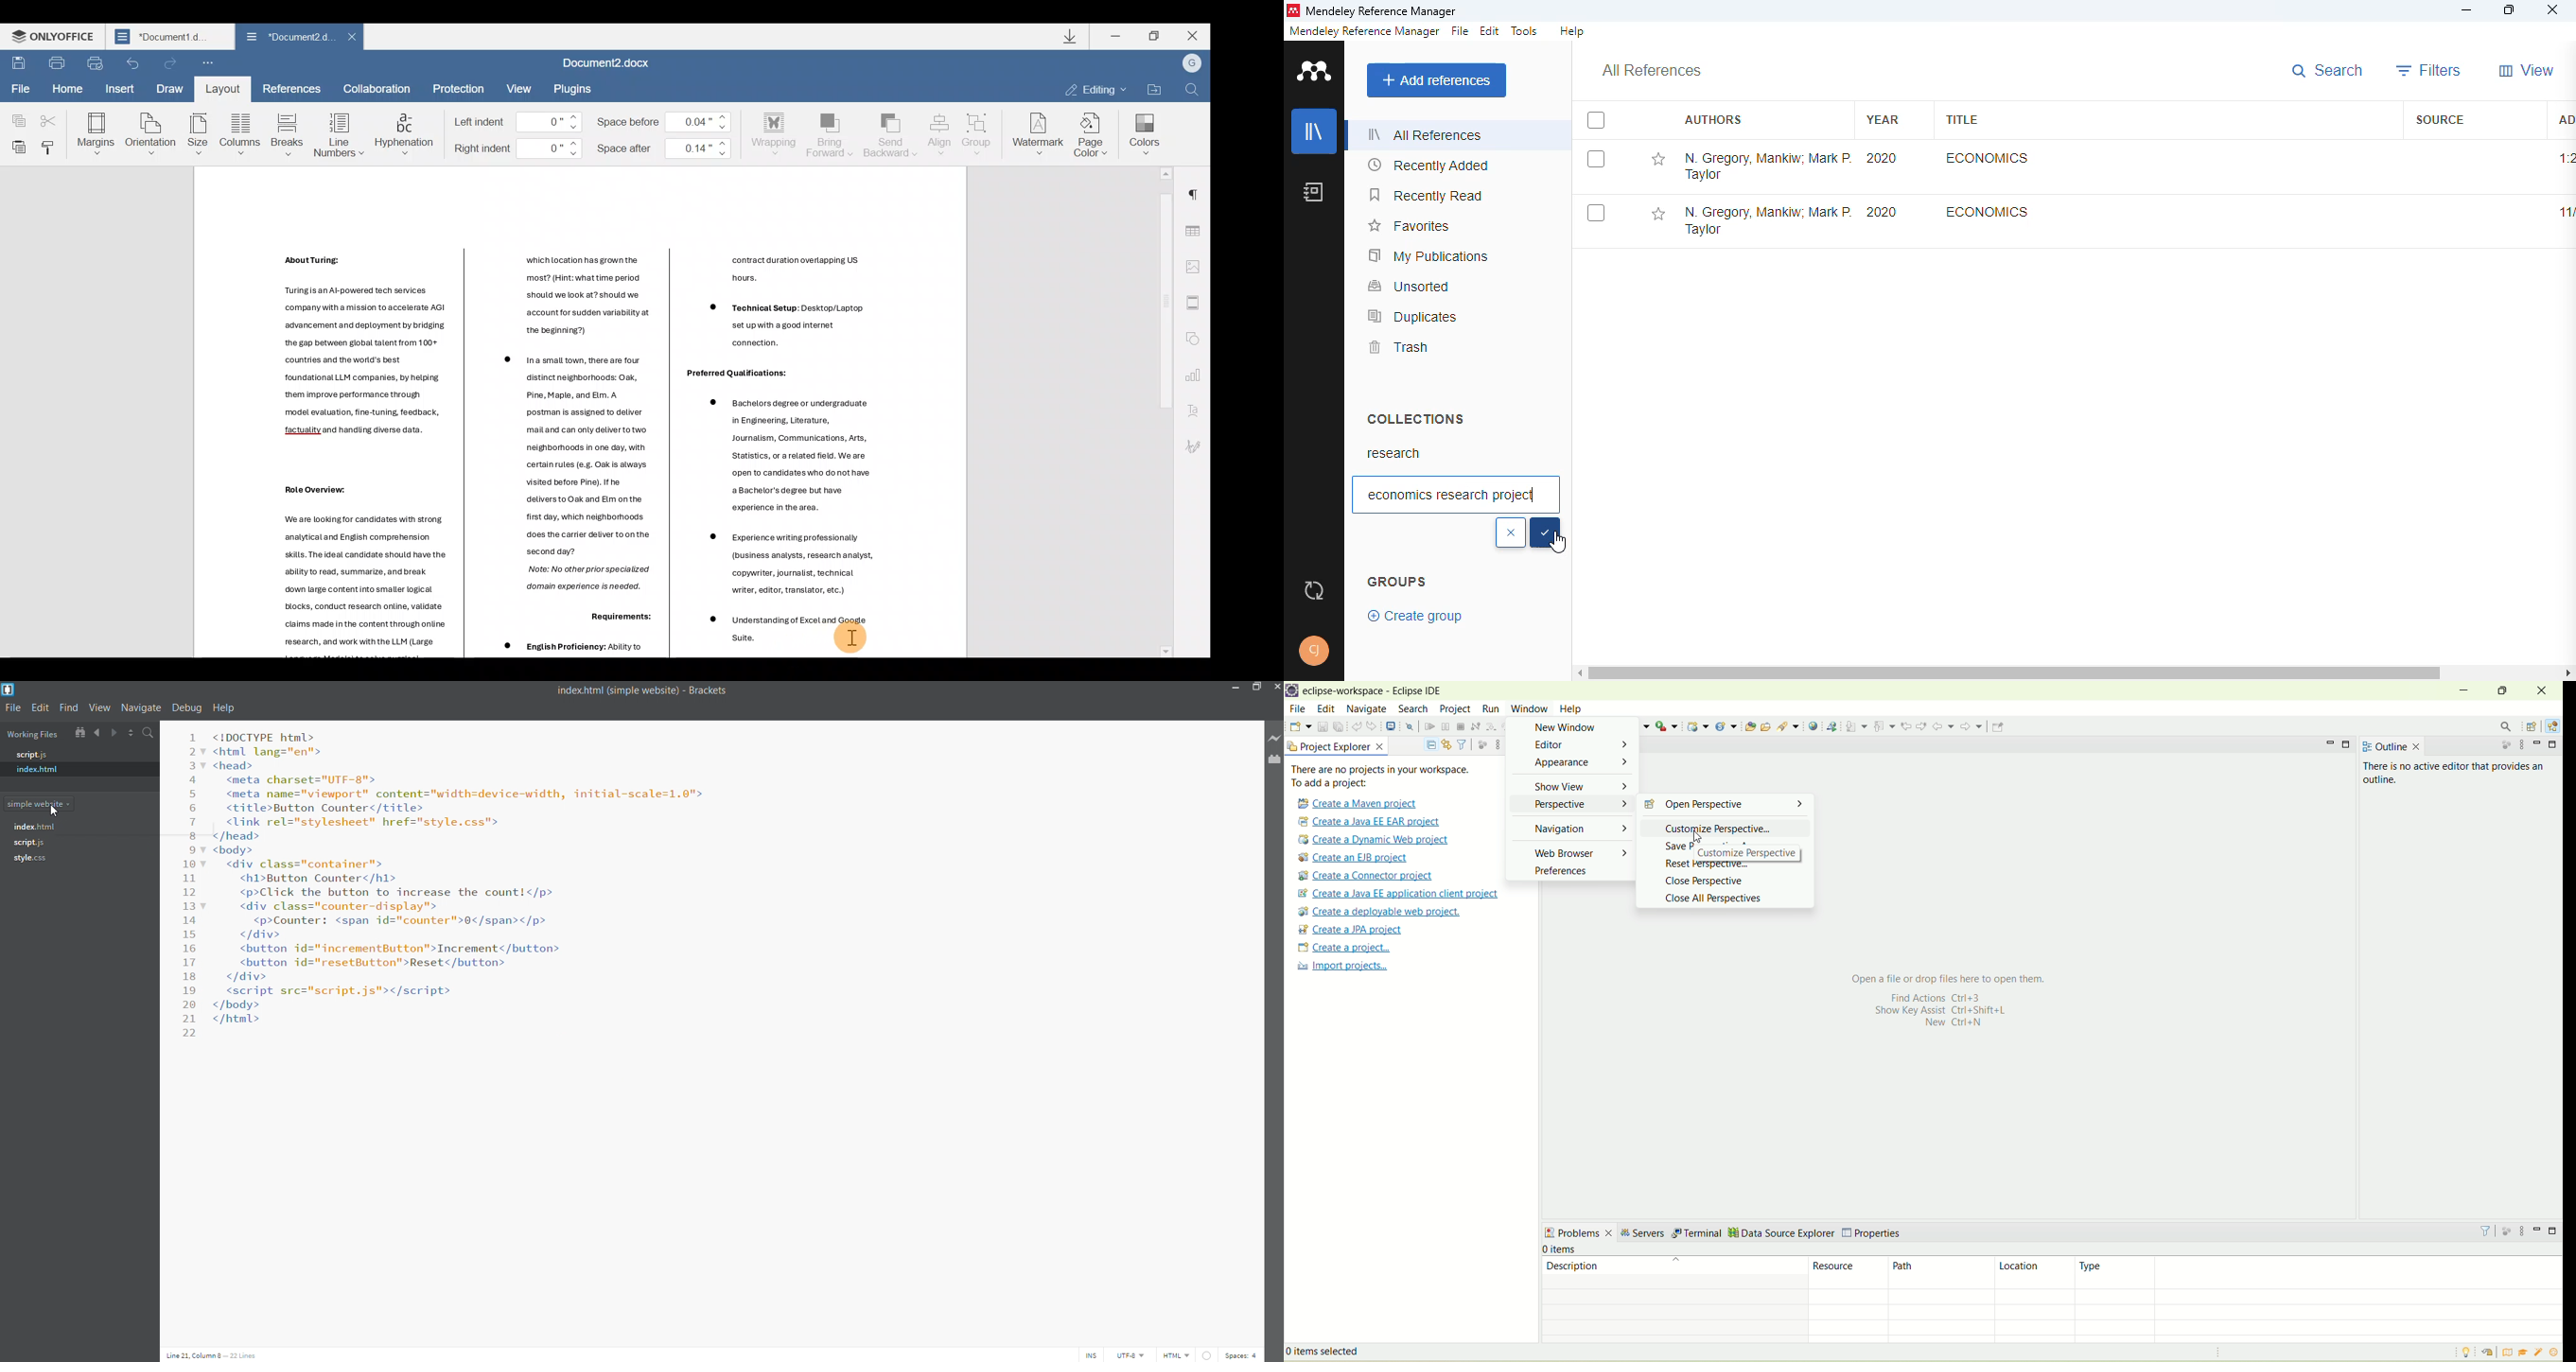 The width and height of the screenshot is (2576, 1372). What do you see at coordinates (1198, 190) in the screenshot?
I see `Paragraph settings` at bounding box center [1198, 190].